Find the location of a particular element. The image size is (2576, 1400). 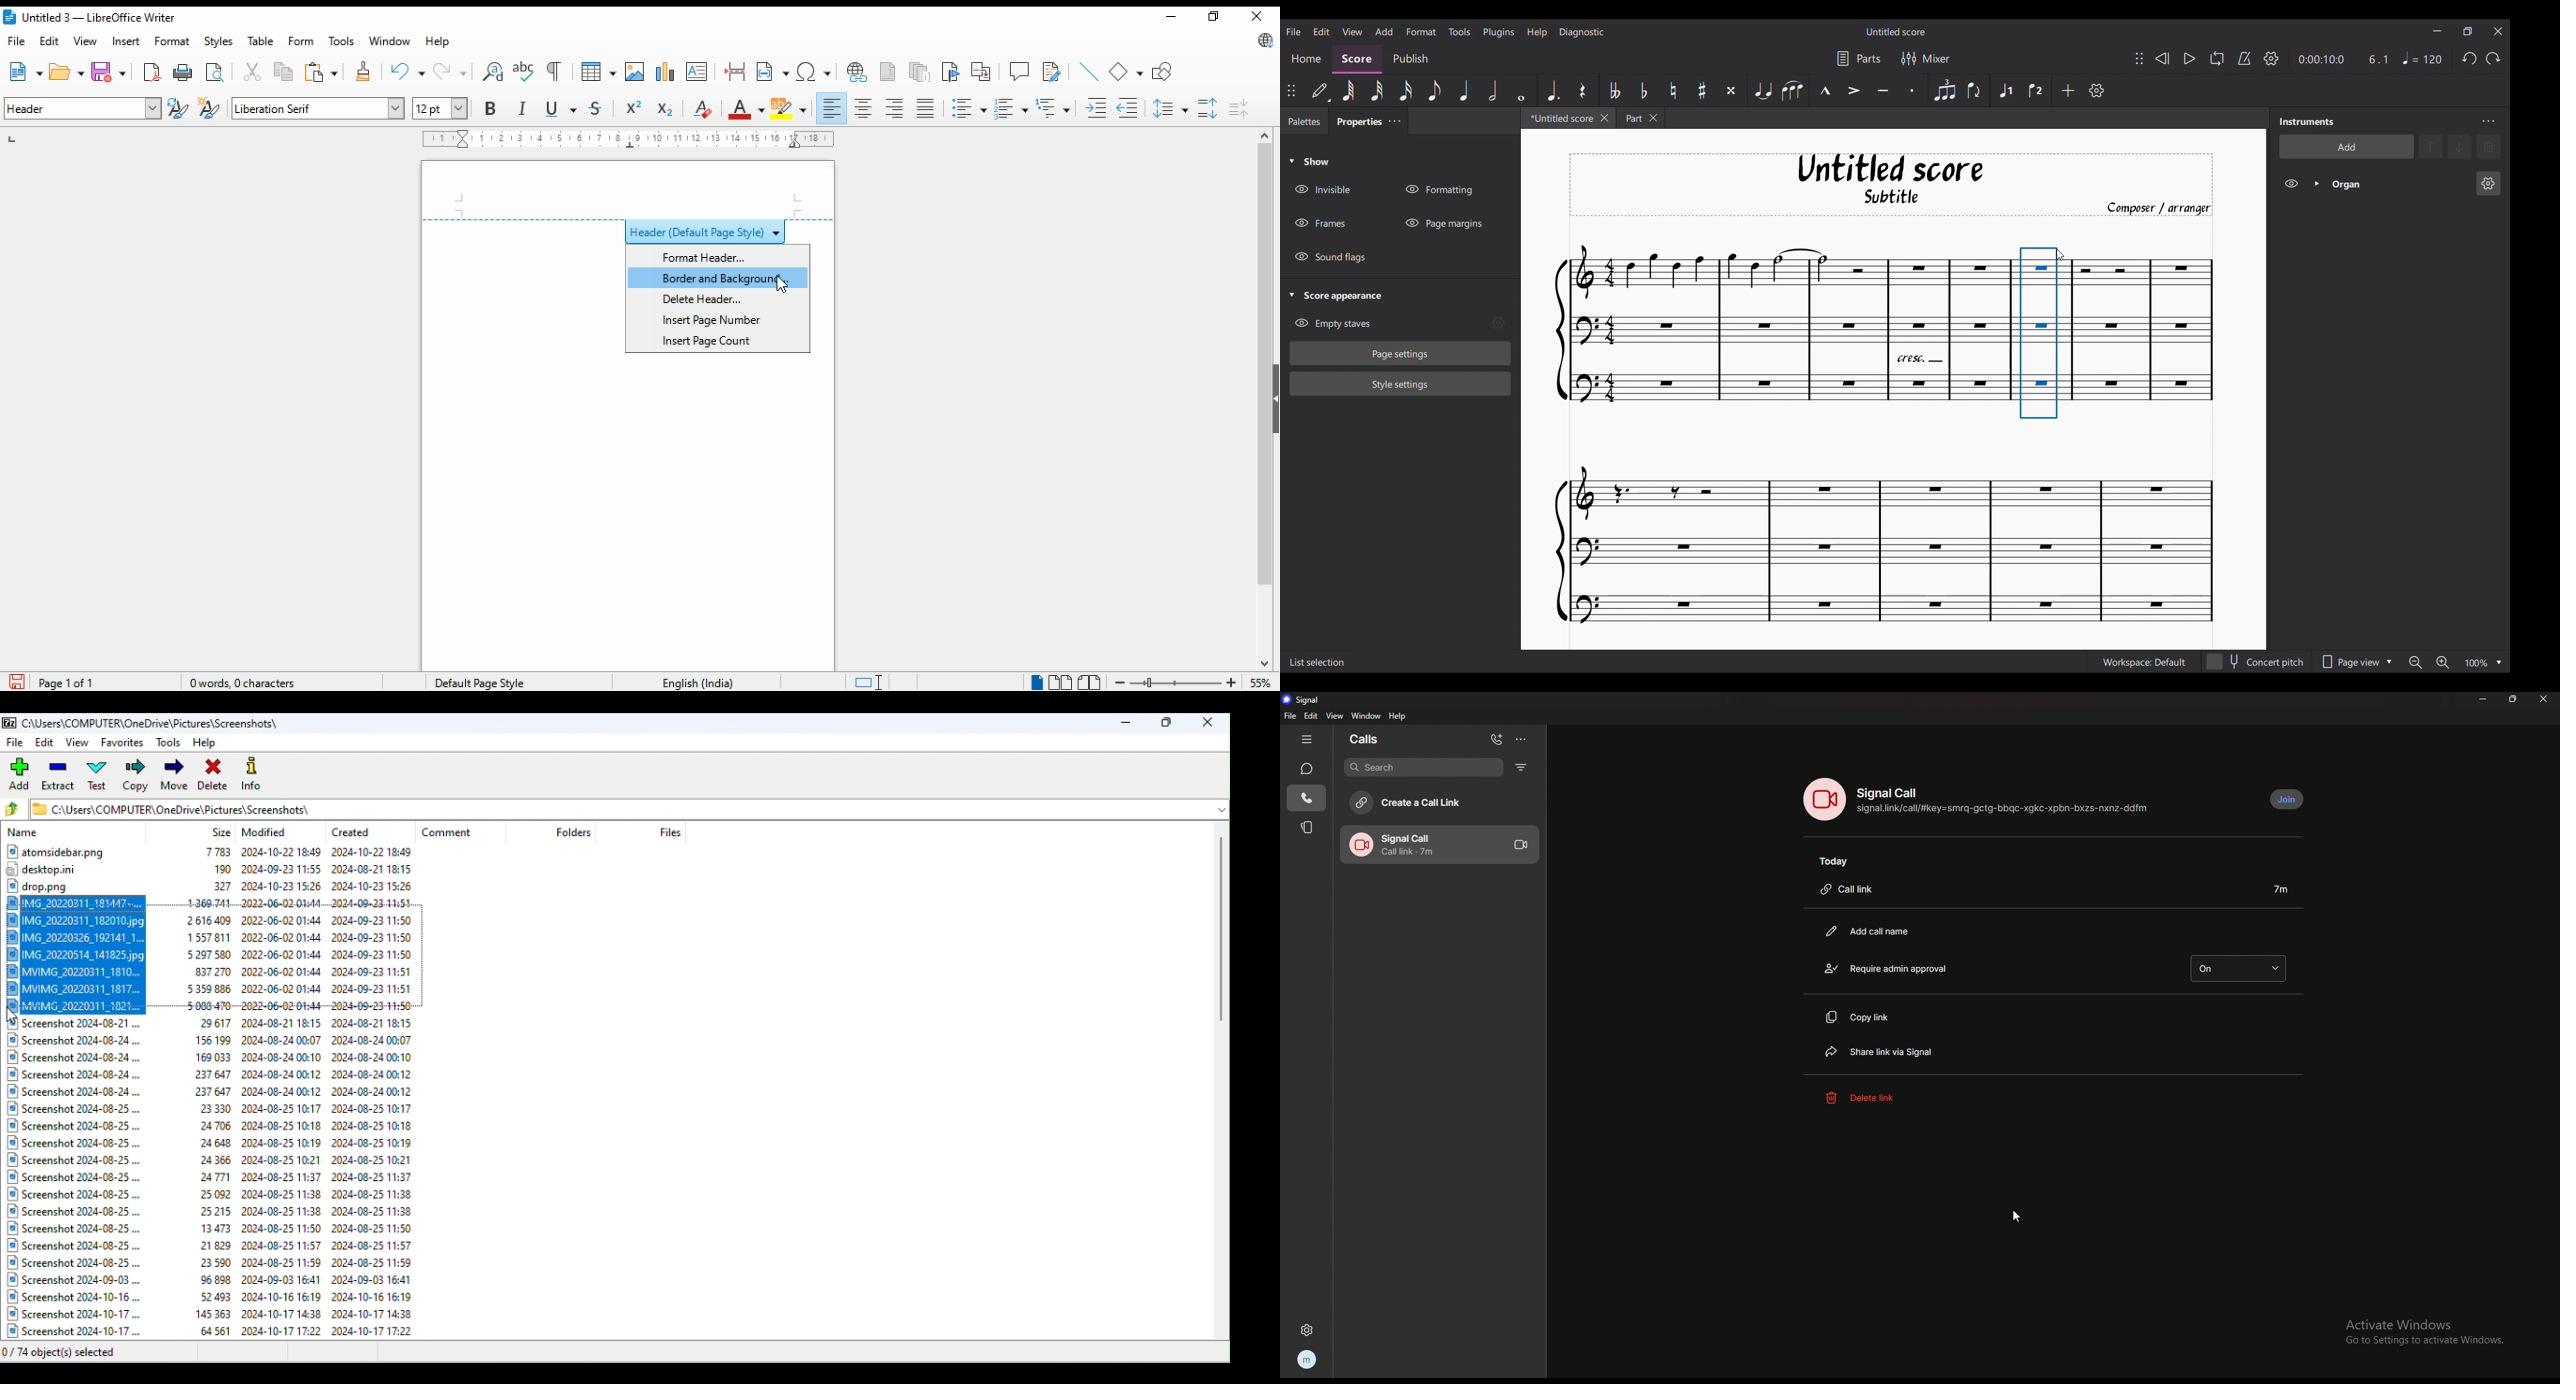

ave is located at coordinates (111, 71).